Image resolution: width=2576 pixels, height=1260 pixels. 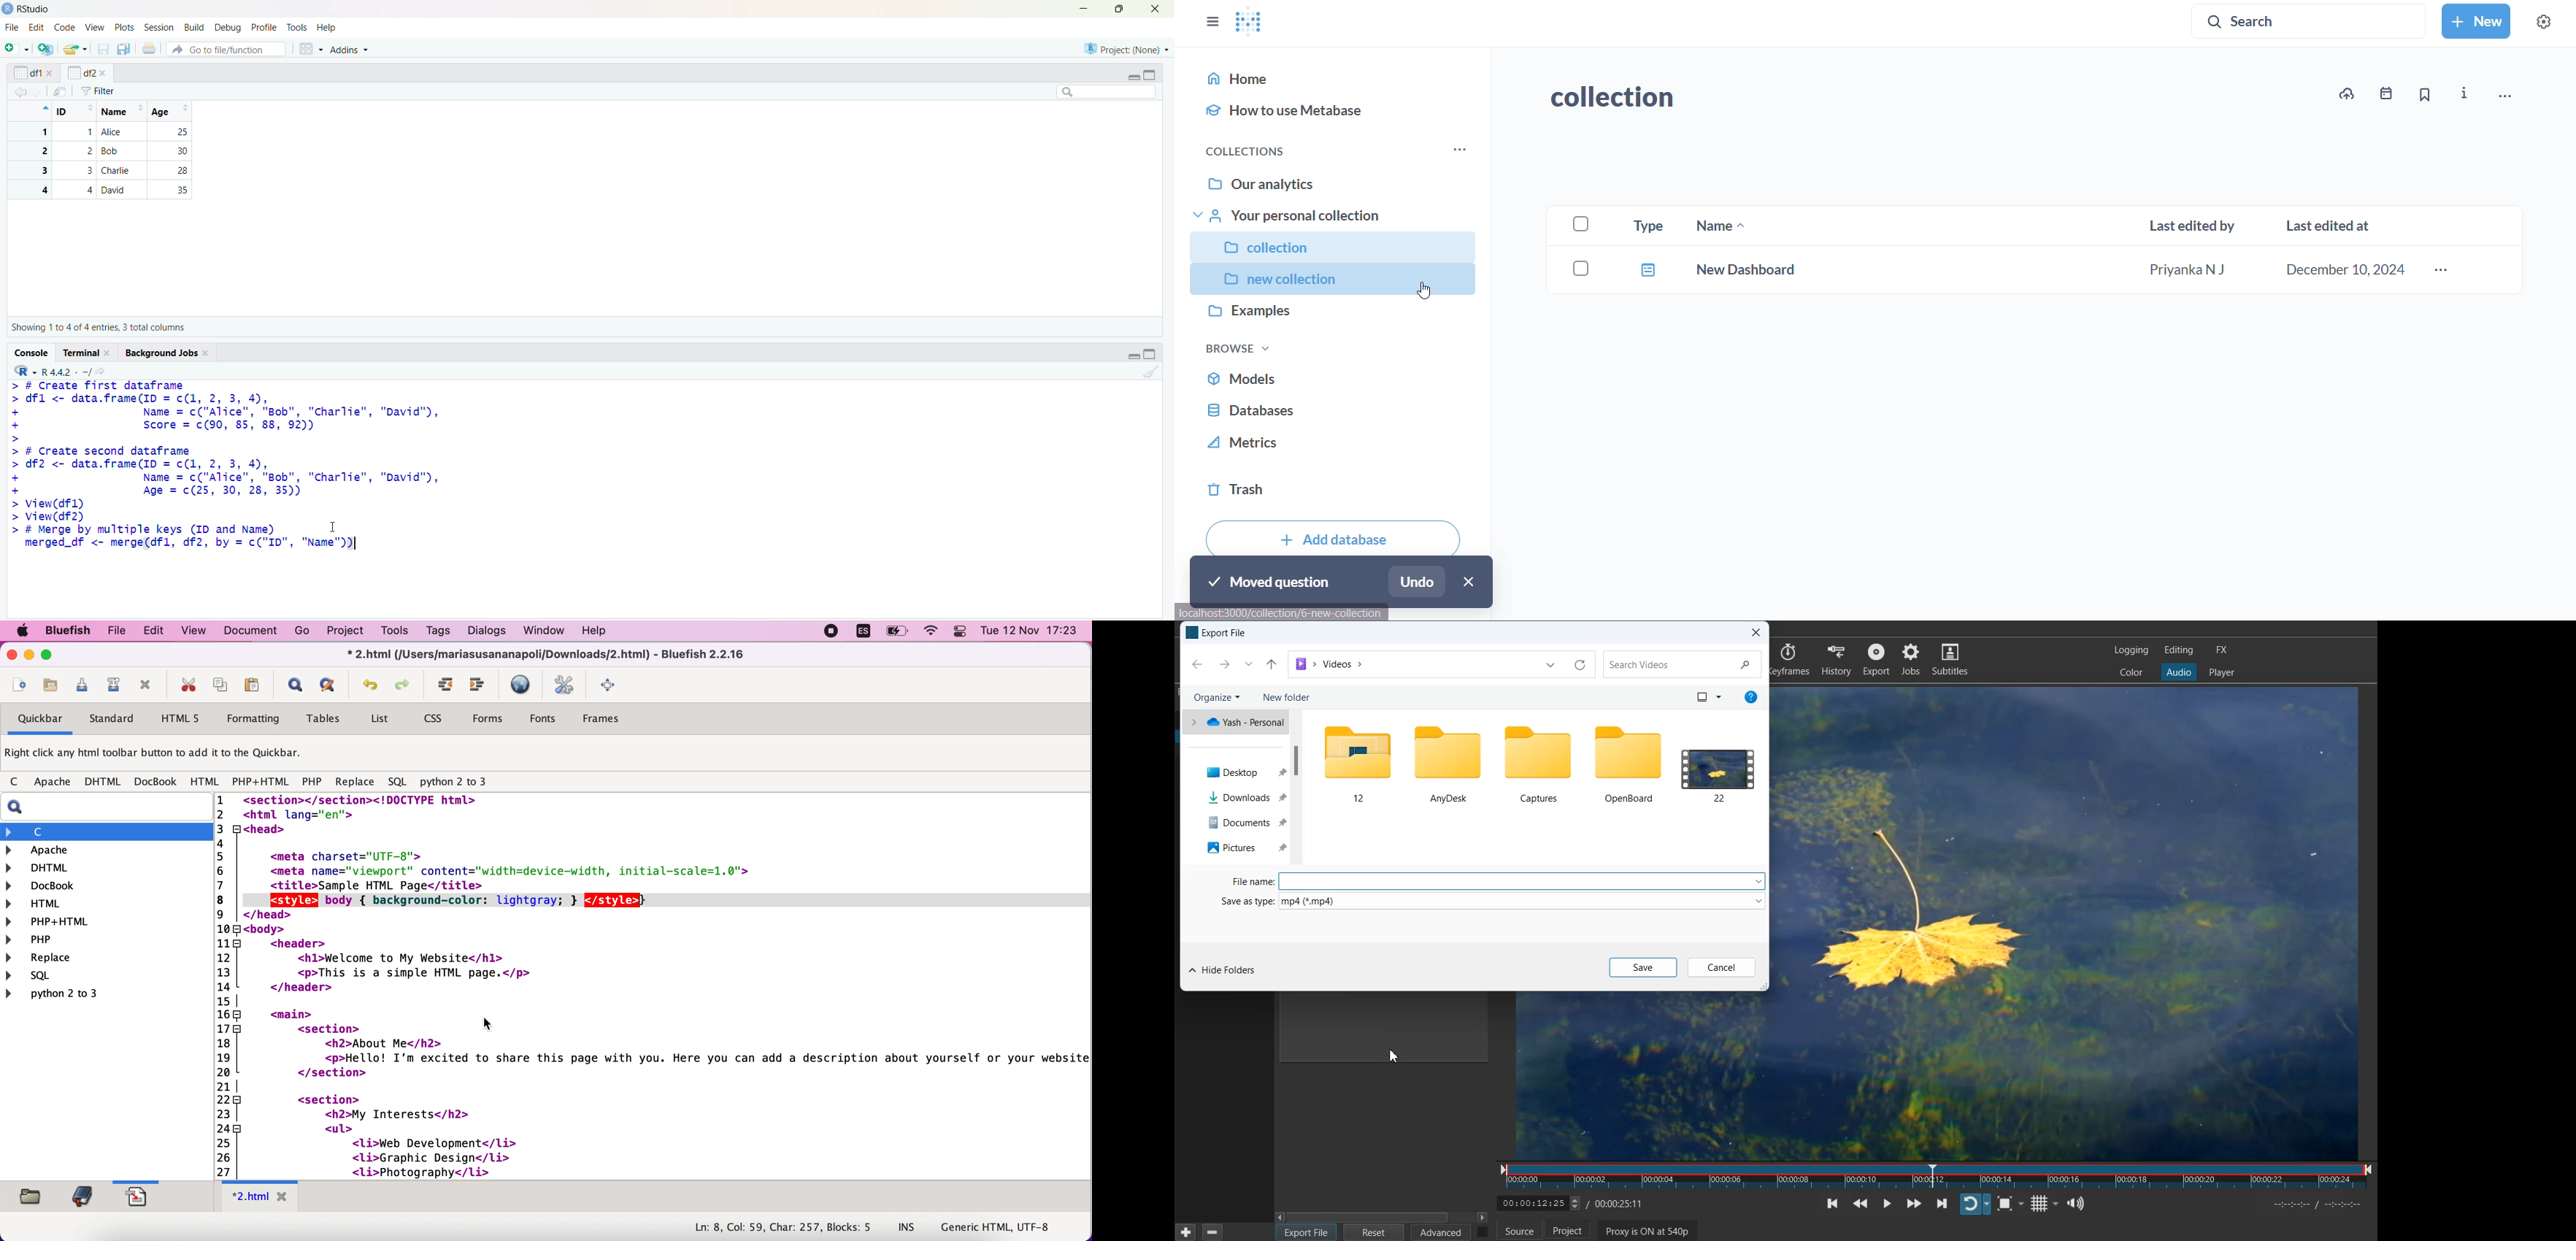 What do you see at coordinates (37, 28) in the screenshot?
I see `edit` at bounding box center [37, 28].